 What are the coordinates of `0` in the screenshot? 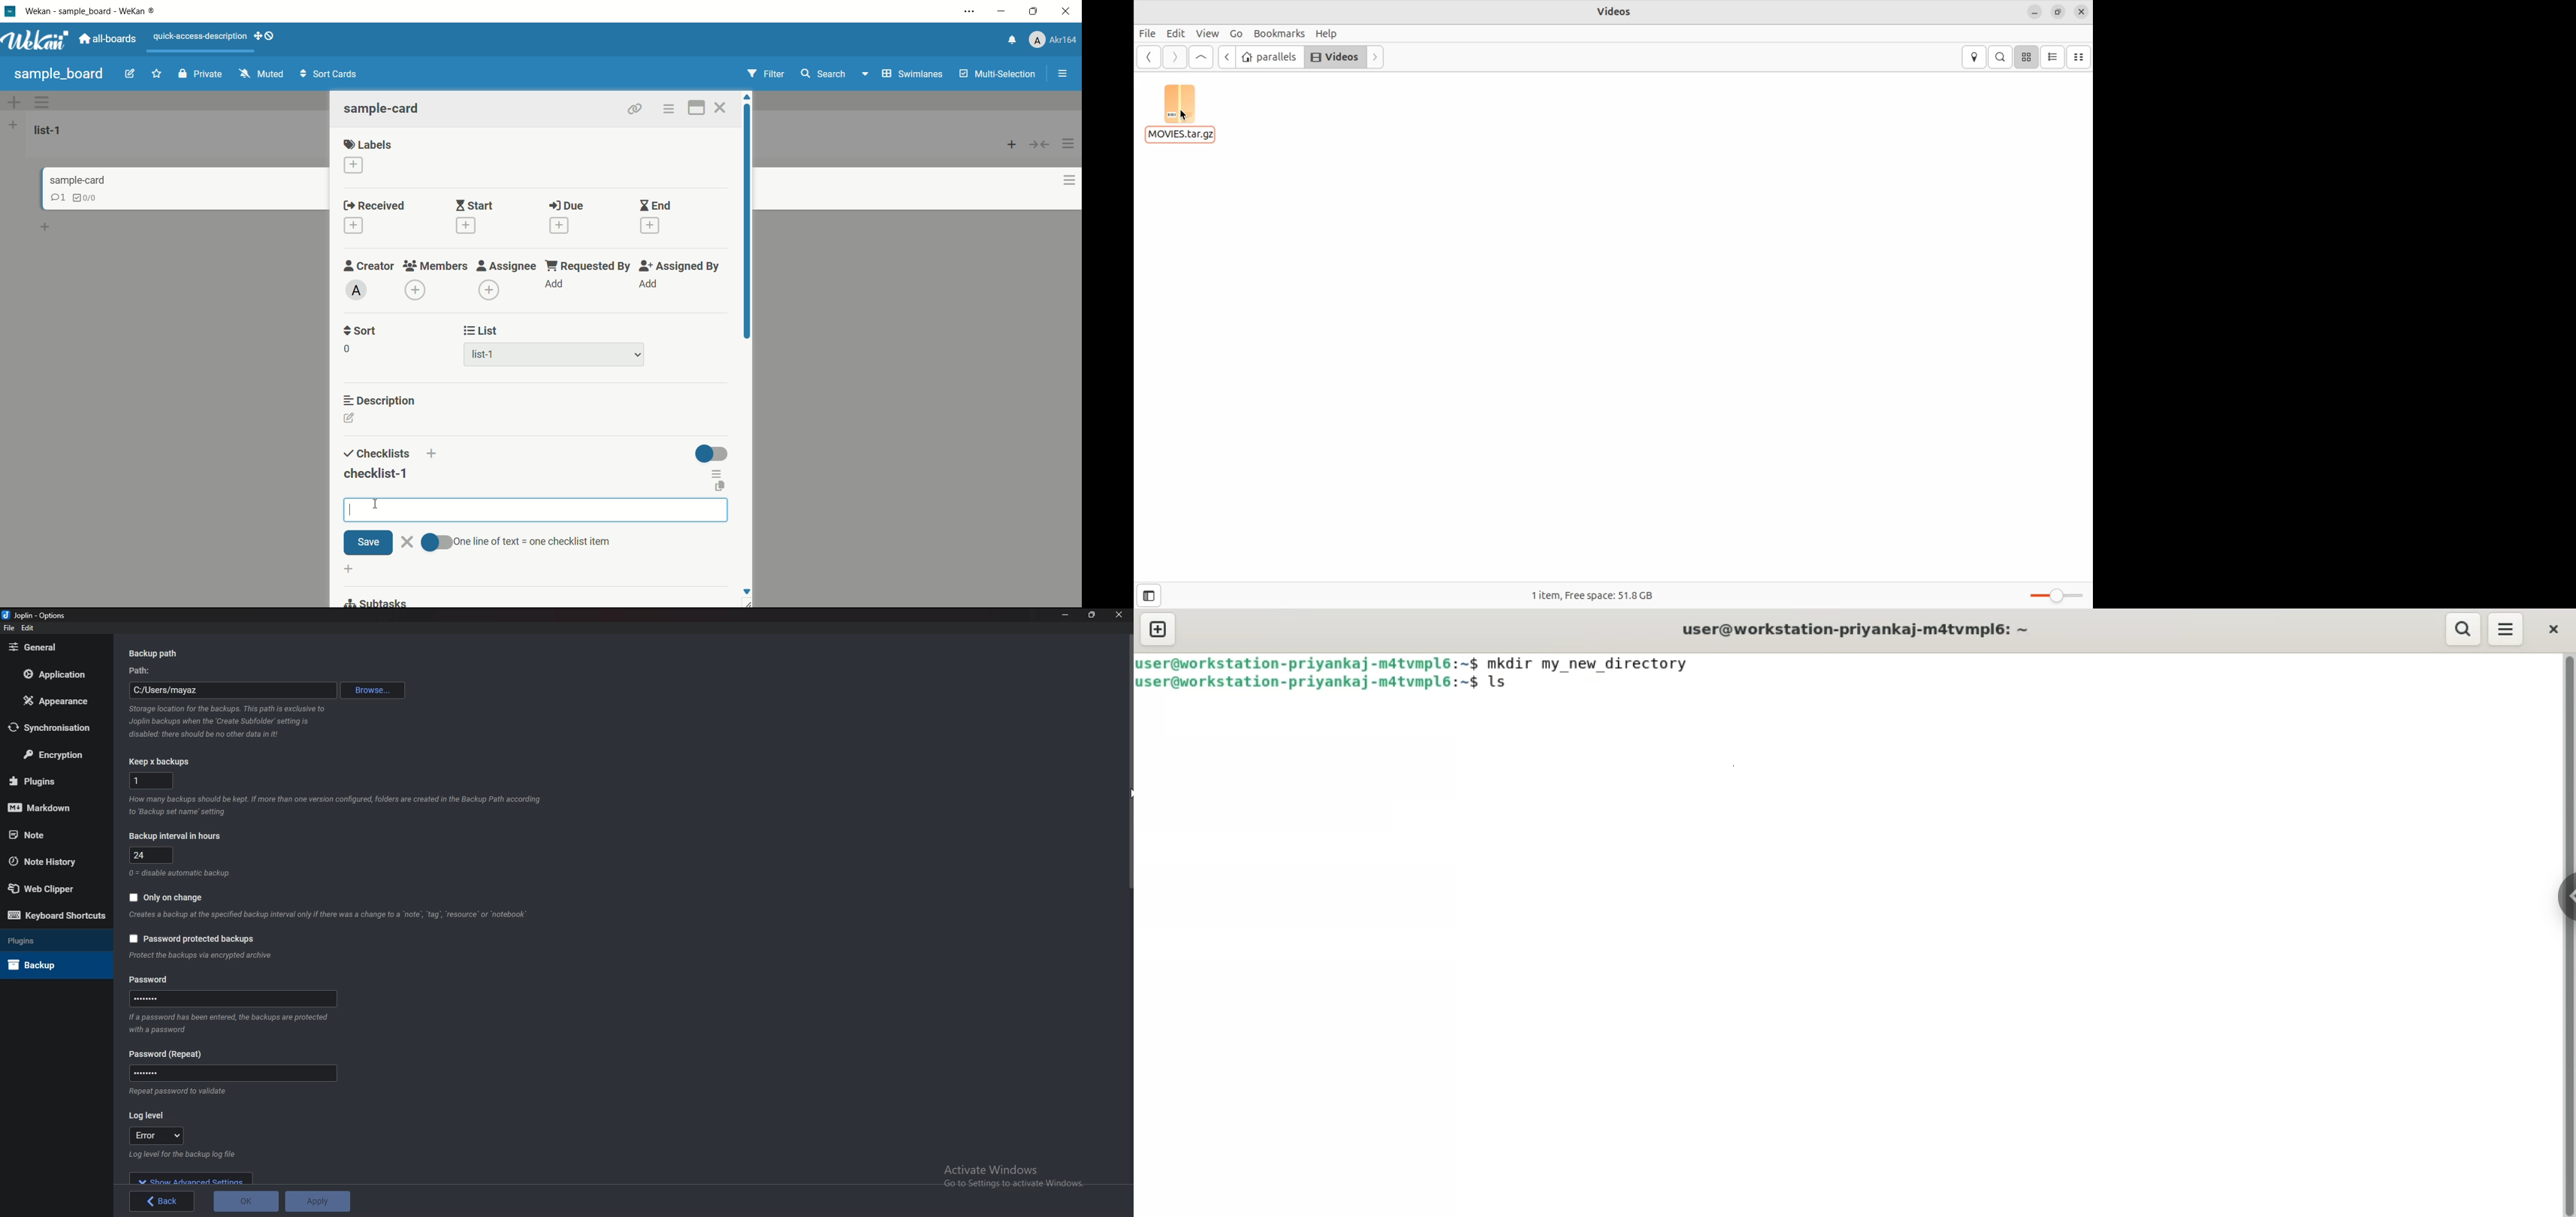 It's located at (347, 349).